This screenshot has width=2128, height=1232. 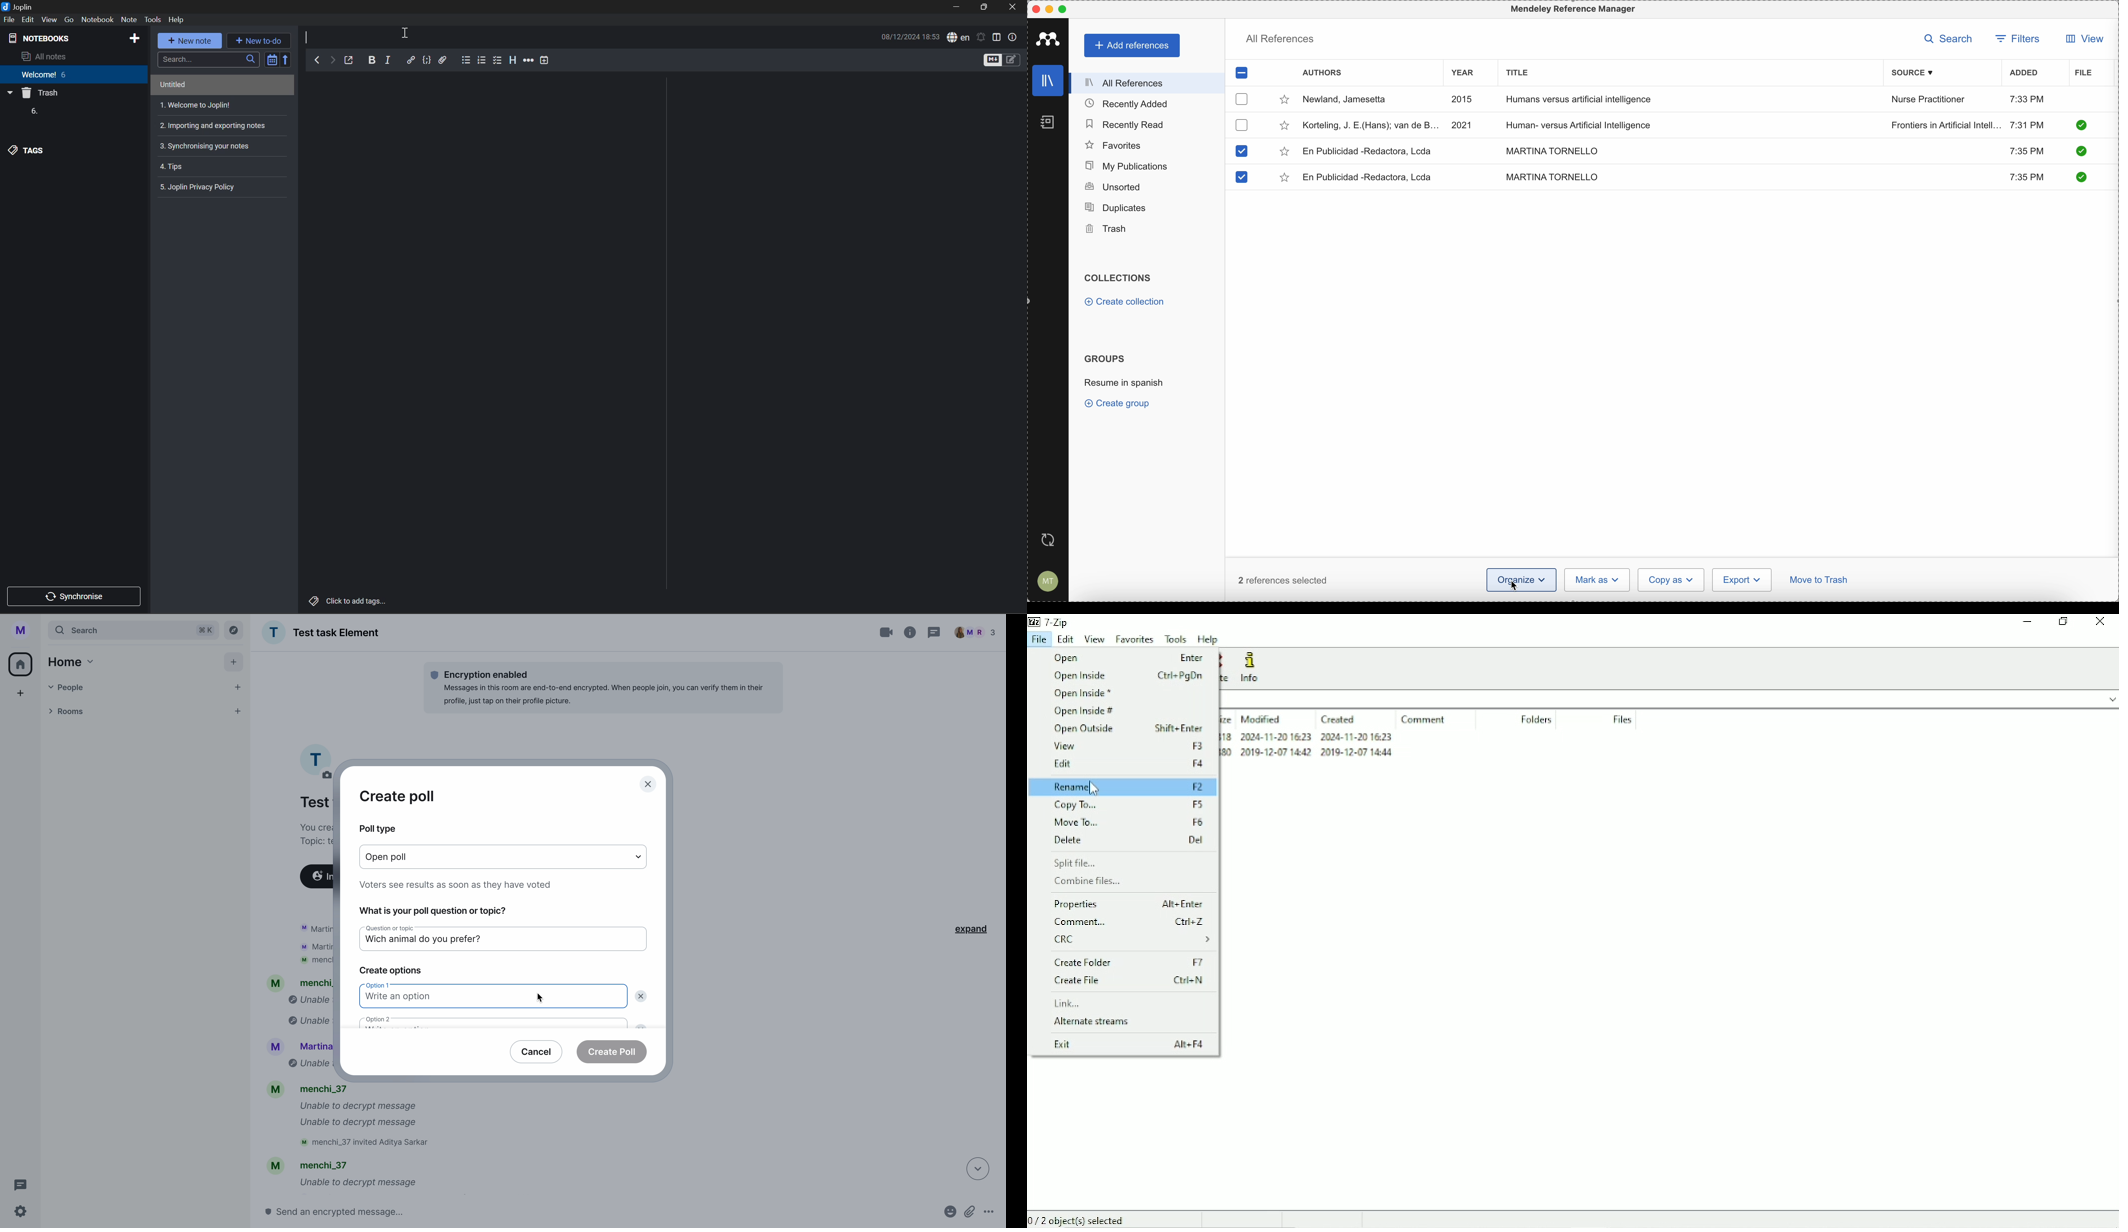 I want to click on organize, so click(x=1542, y=580).